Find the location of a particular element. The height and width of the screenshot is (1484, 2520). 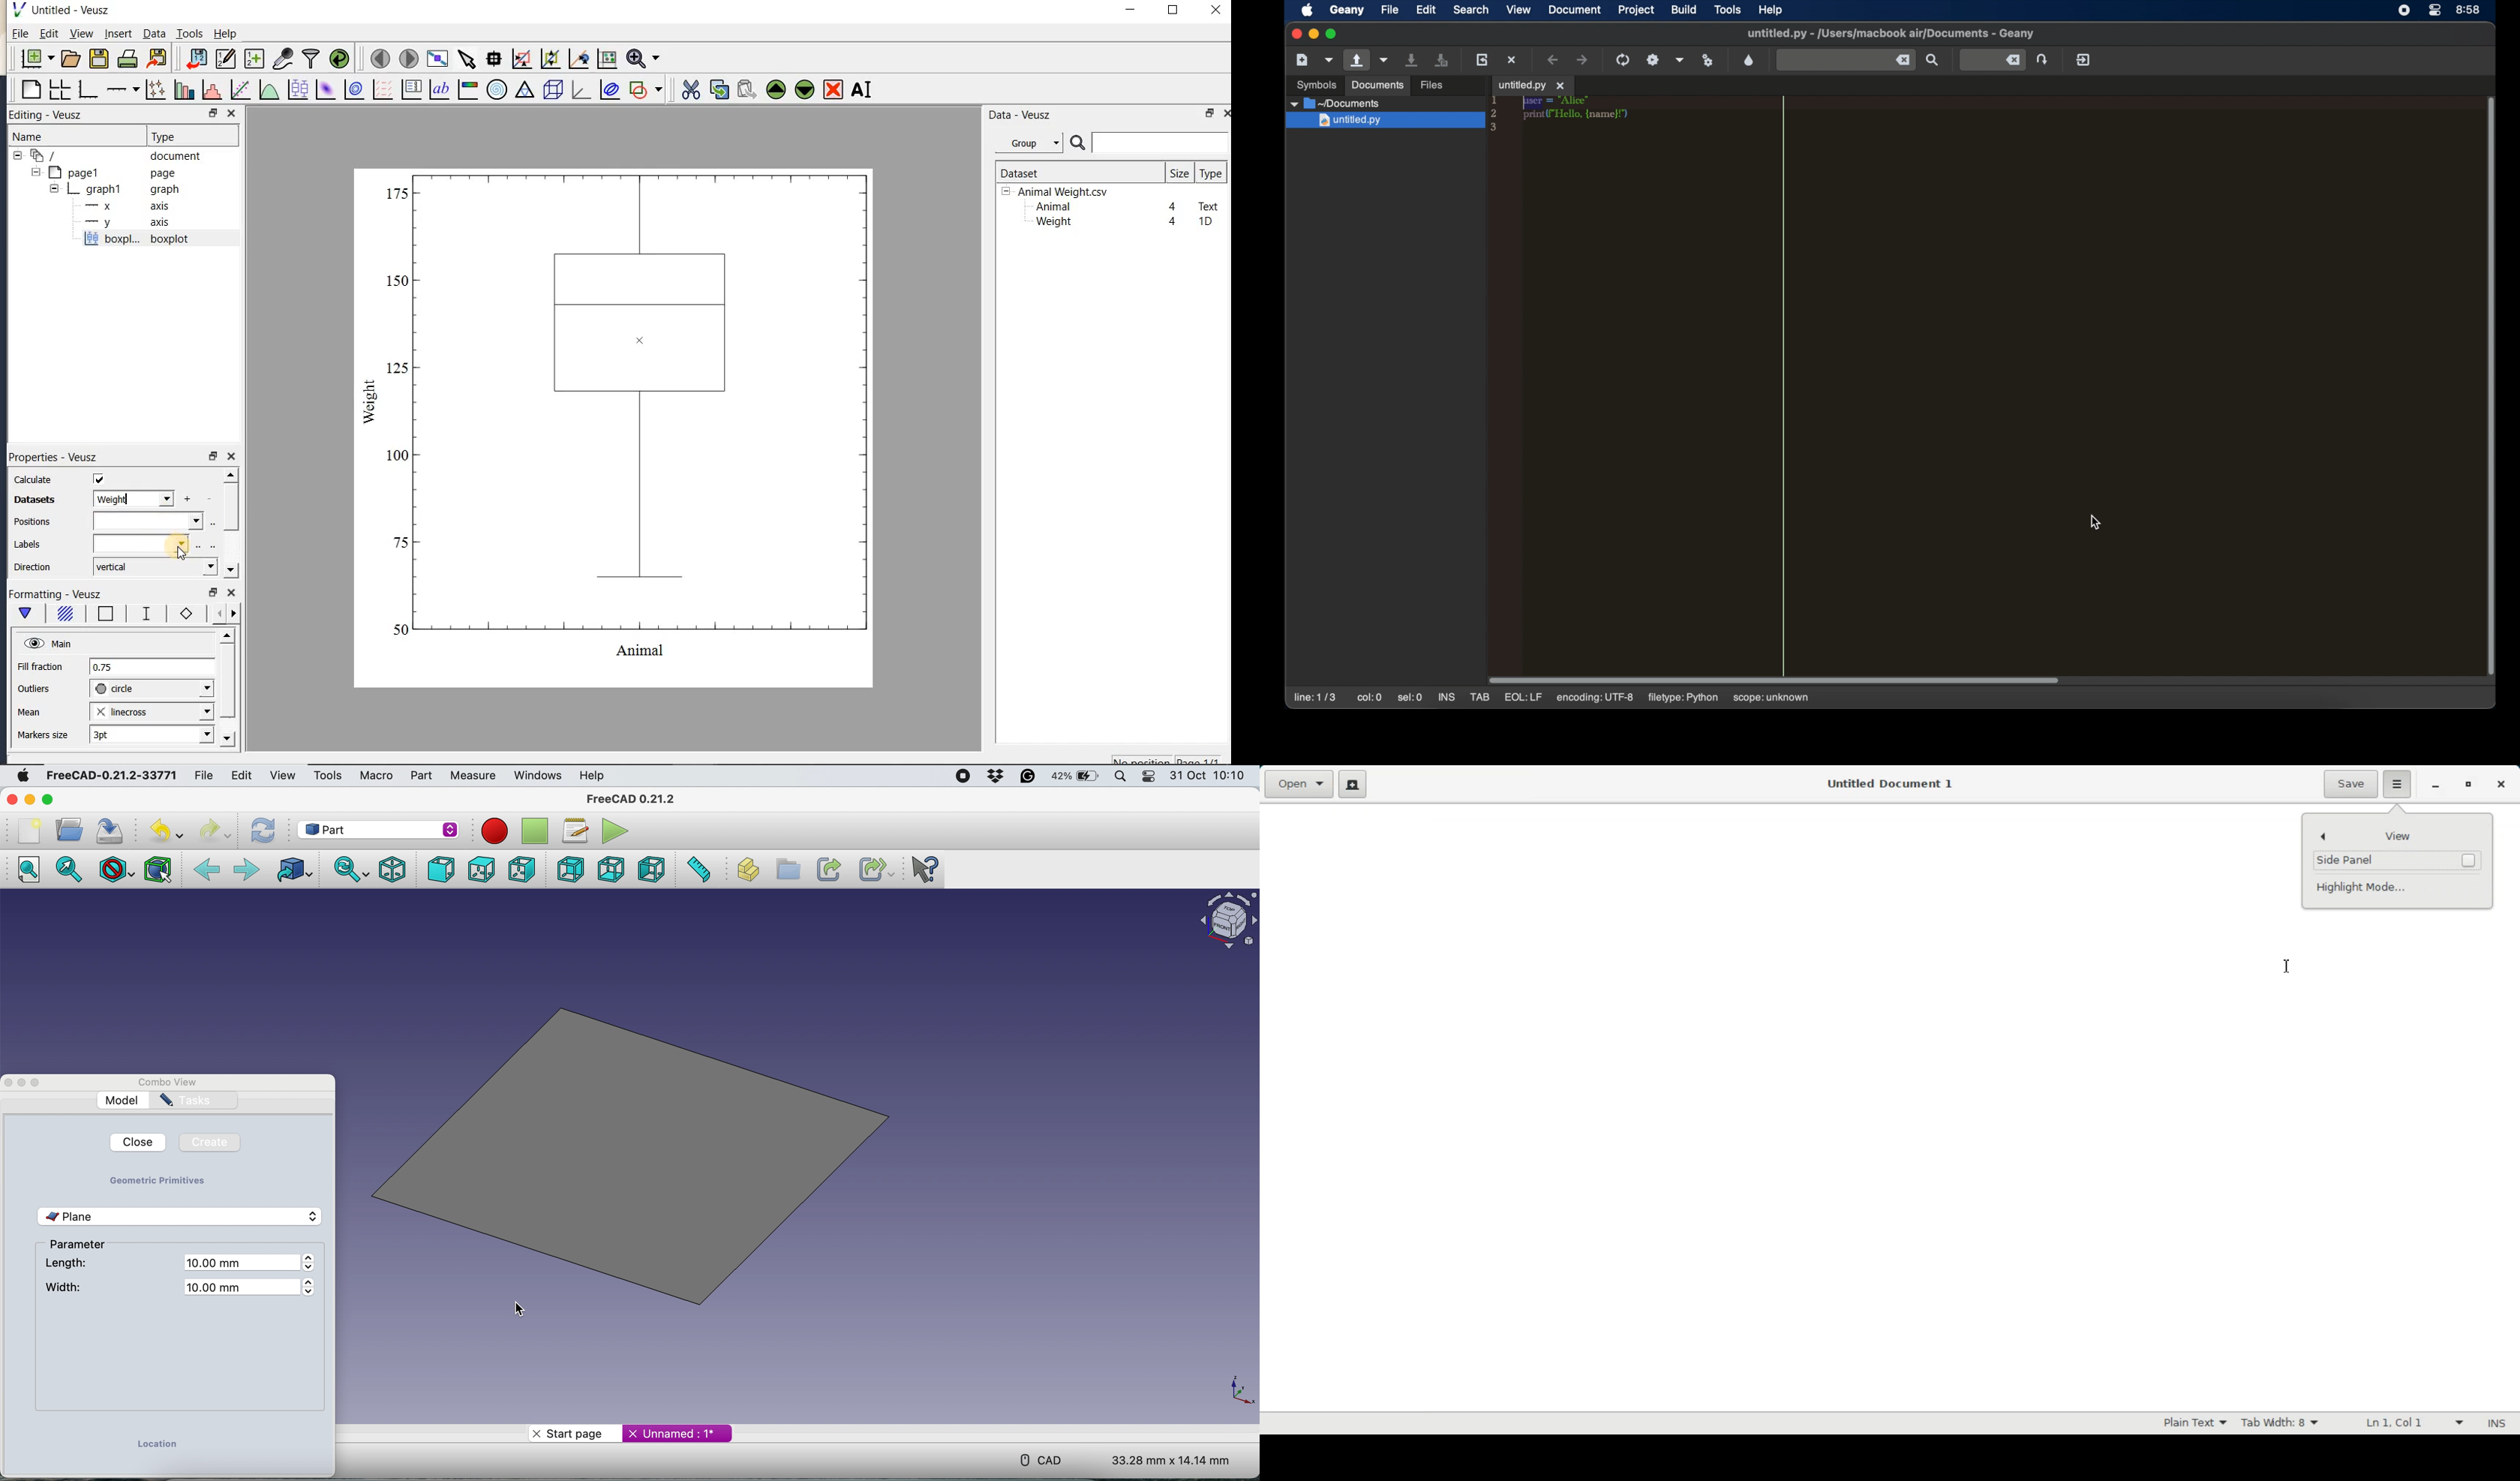

Record macros is located at coordinates (496, 831).